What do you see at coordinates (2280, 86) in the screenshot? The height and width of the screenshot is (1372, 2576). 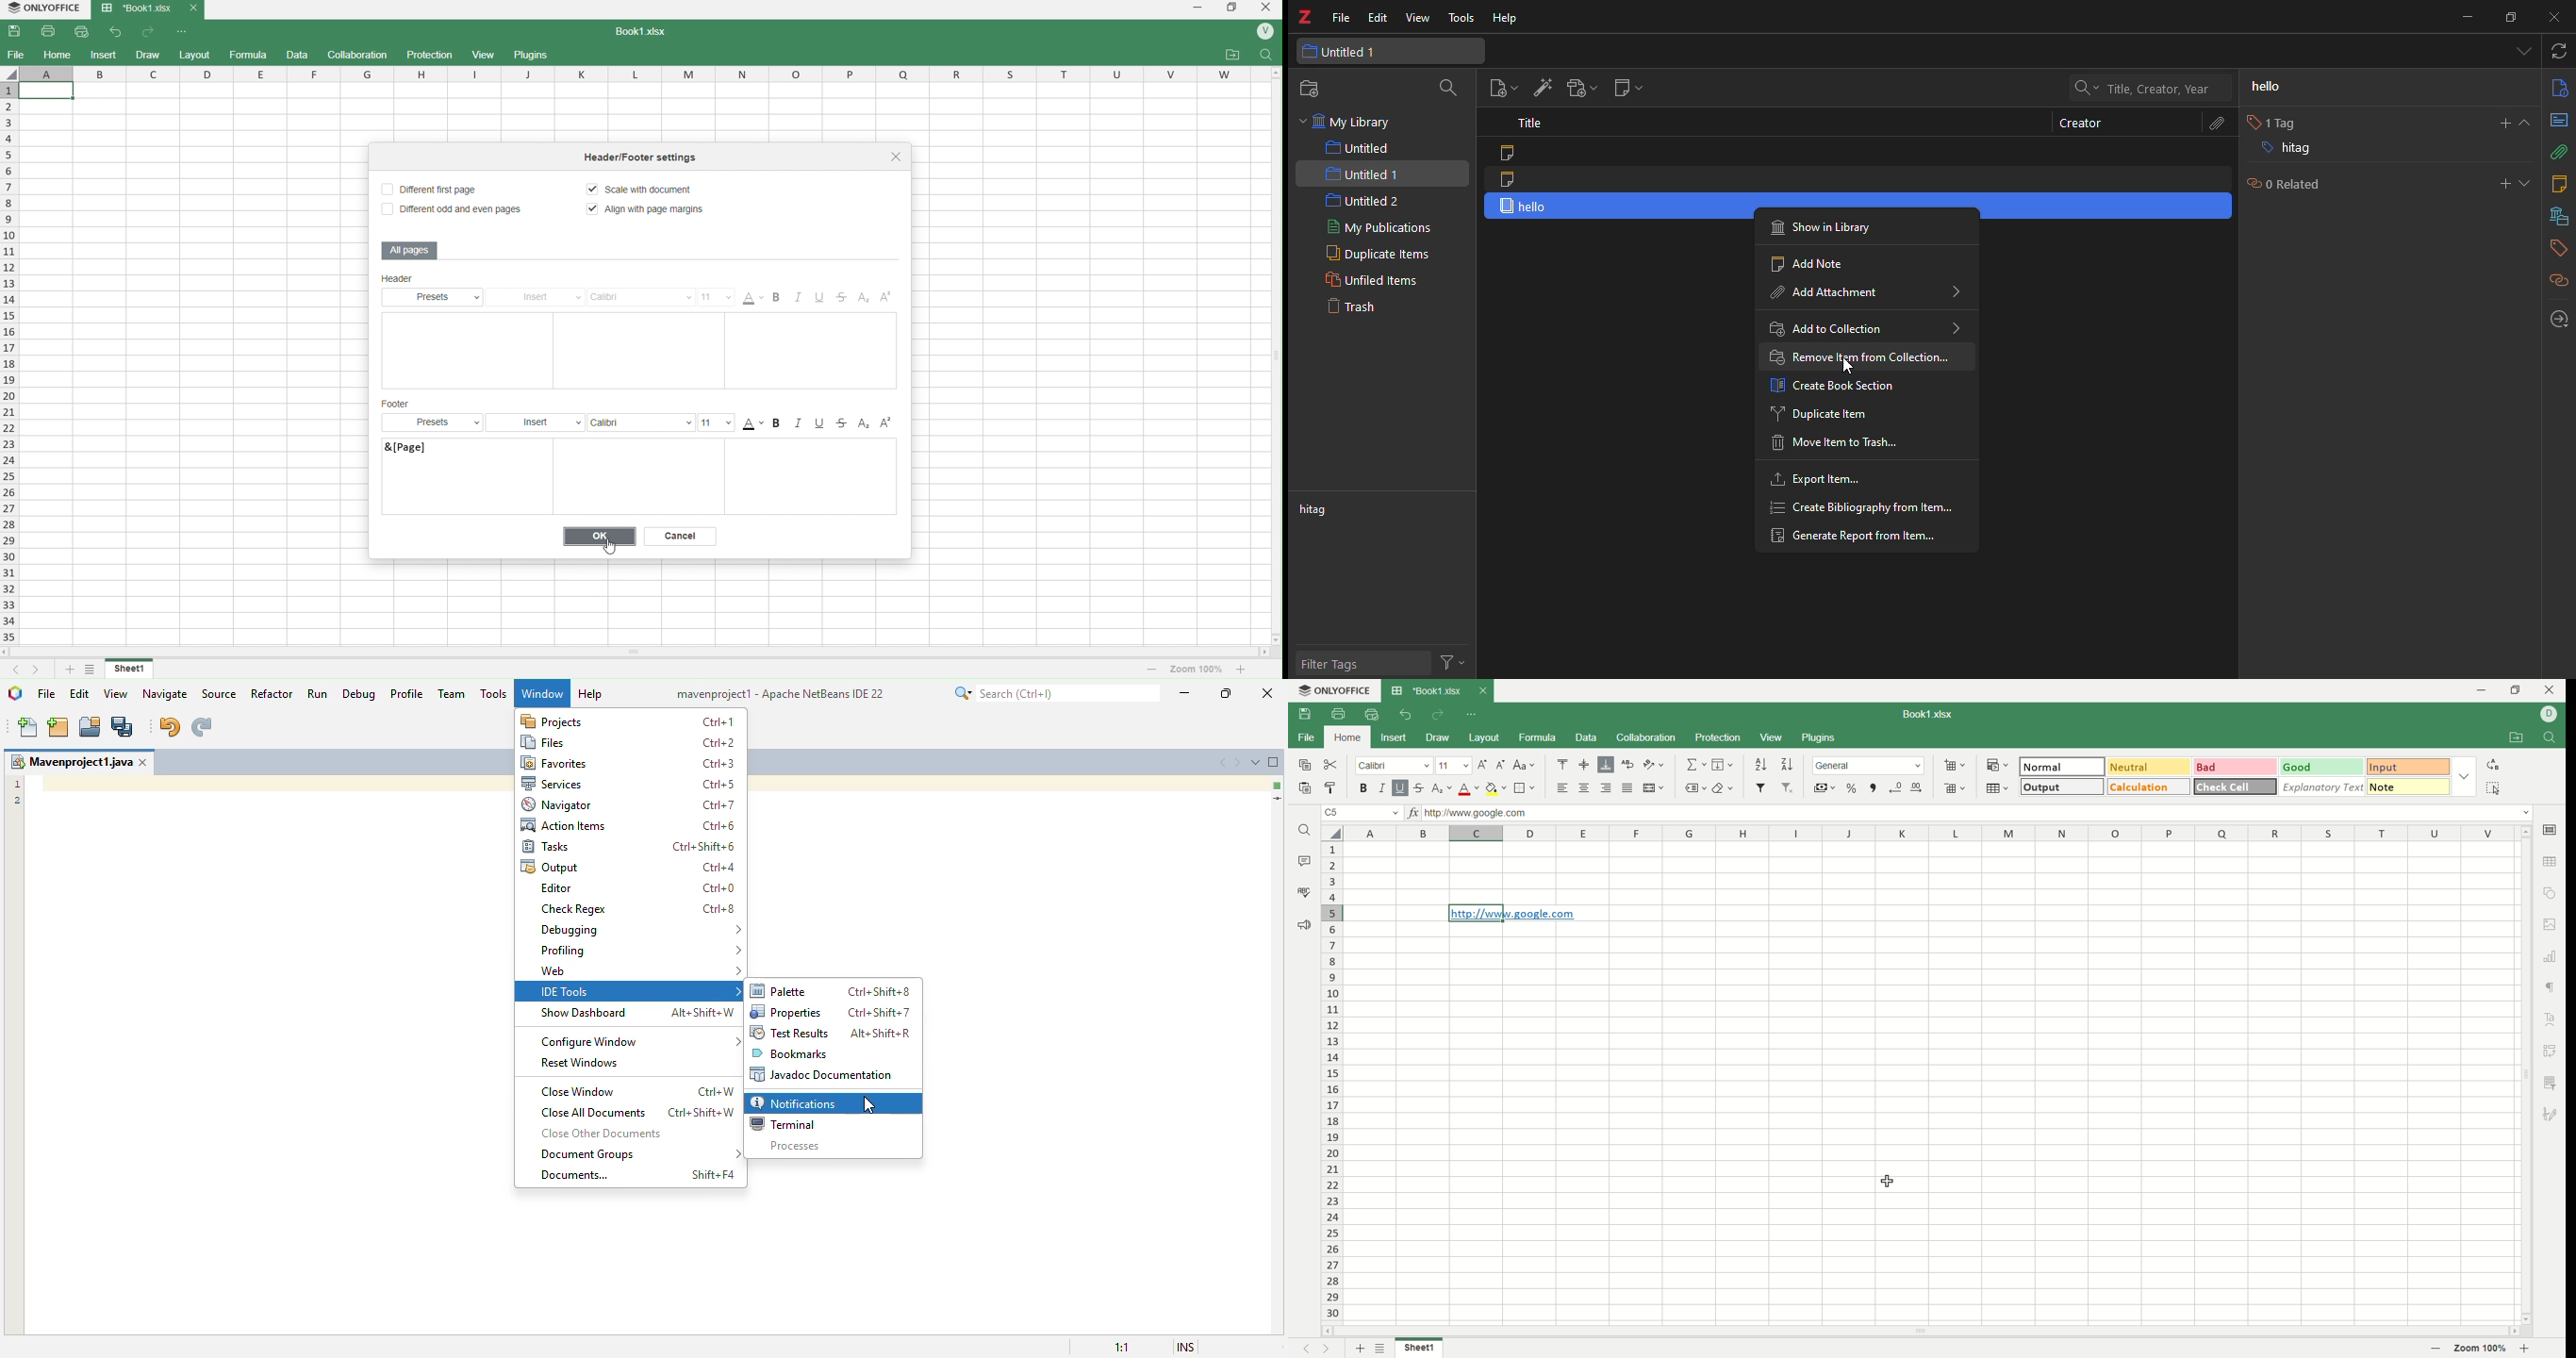 I see `hello` at bounding box center [2280, 86].